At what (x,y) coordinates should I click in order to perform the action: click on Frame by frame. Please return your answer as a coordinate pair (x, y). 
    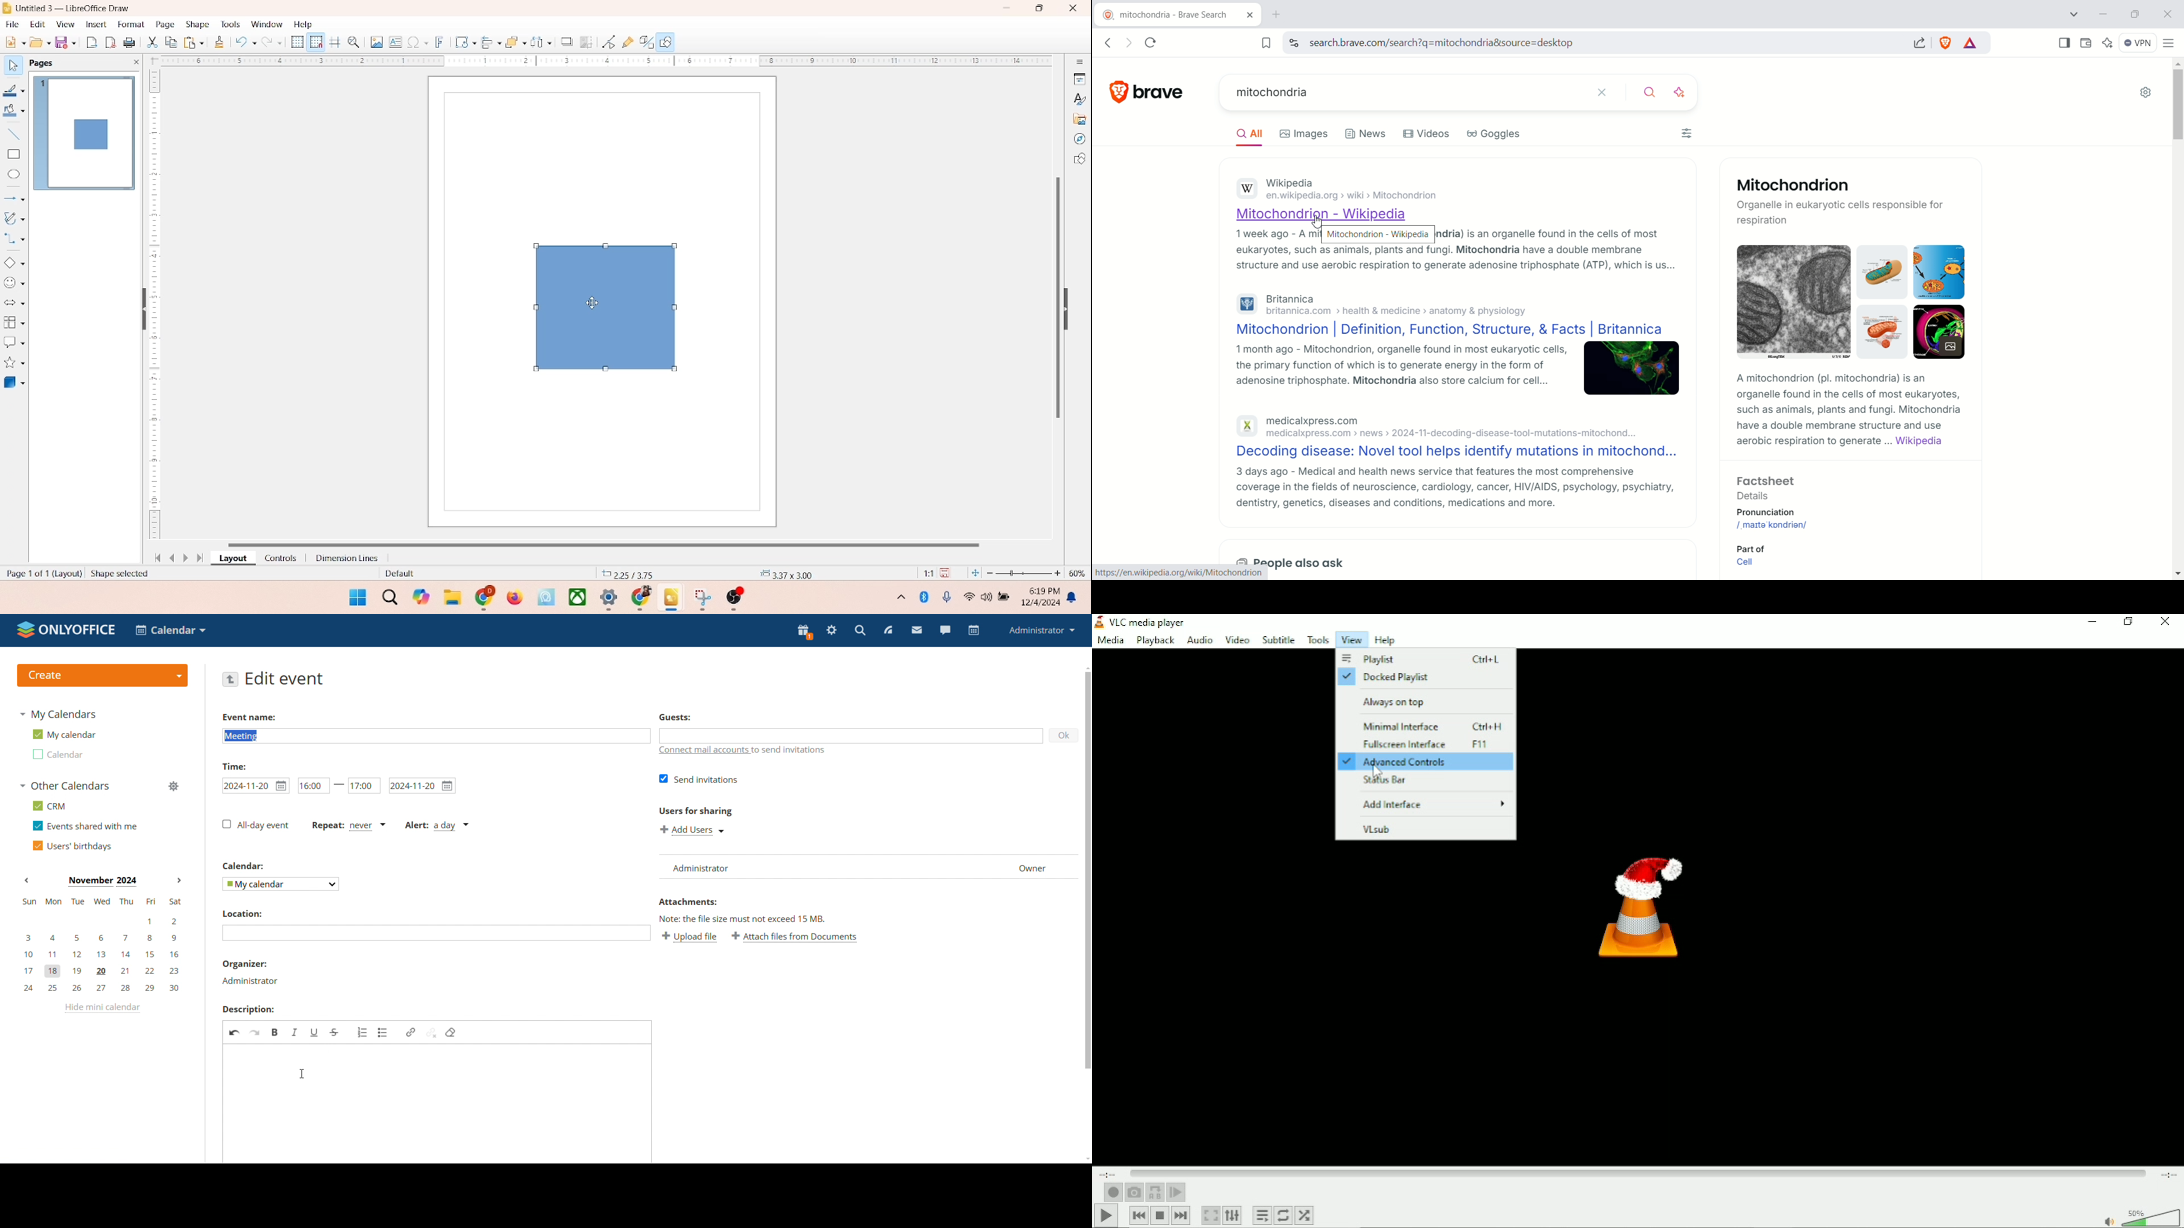
    Looking at the image, I should click on (1176, 1193).